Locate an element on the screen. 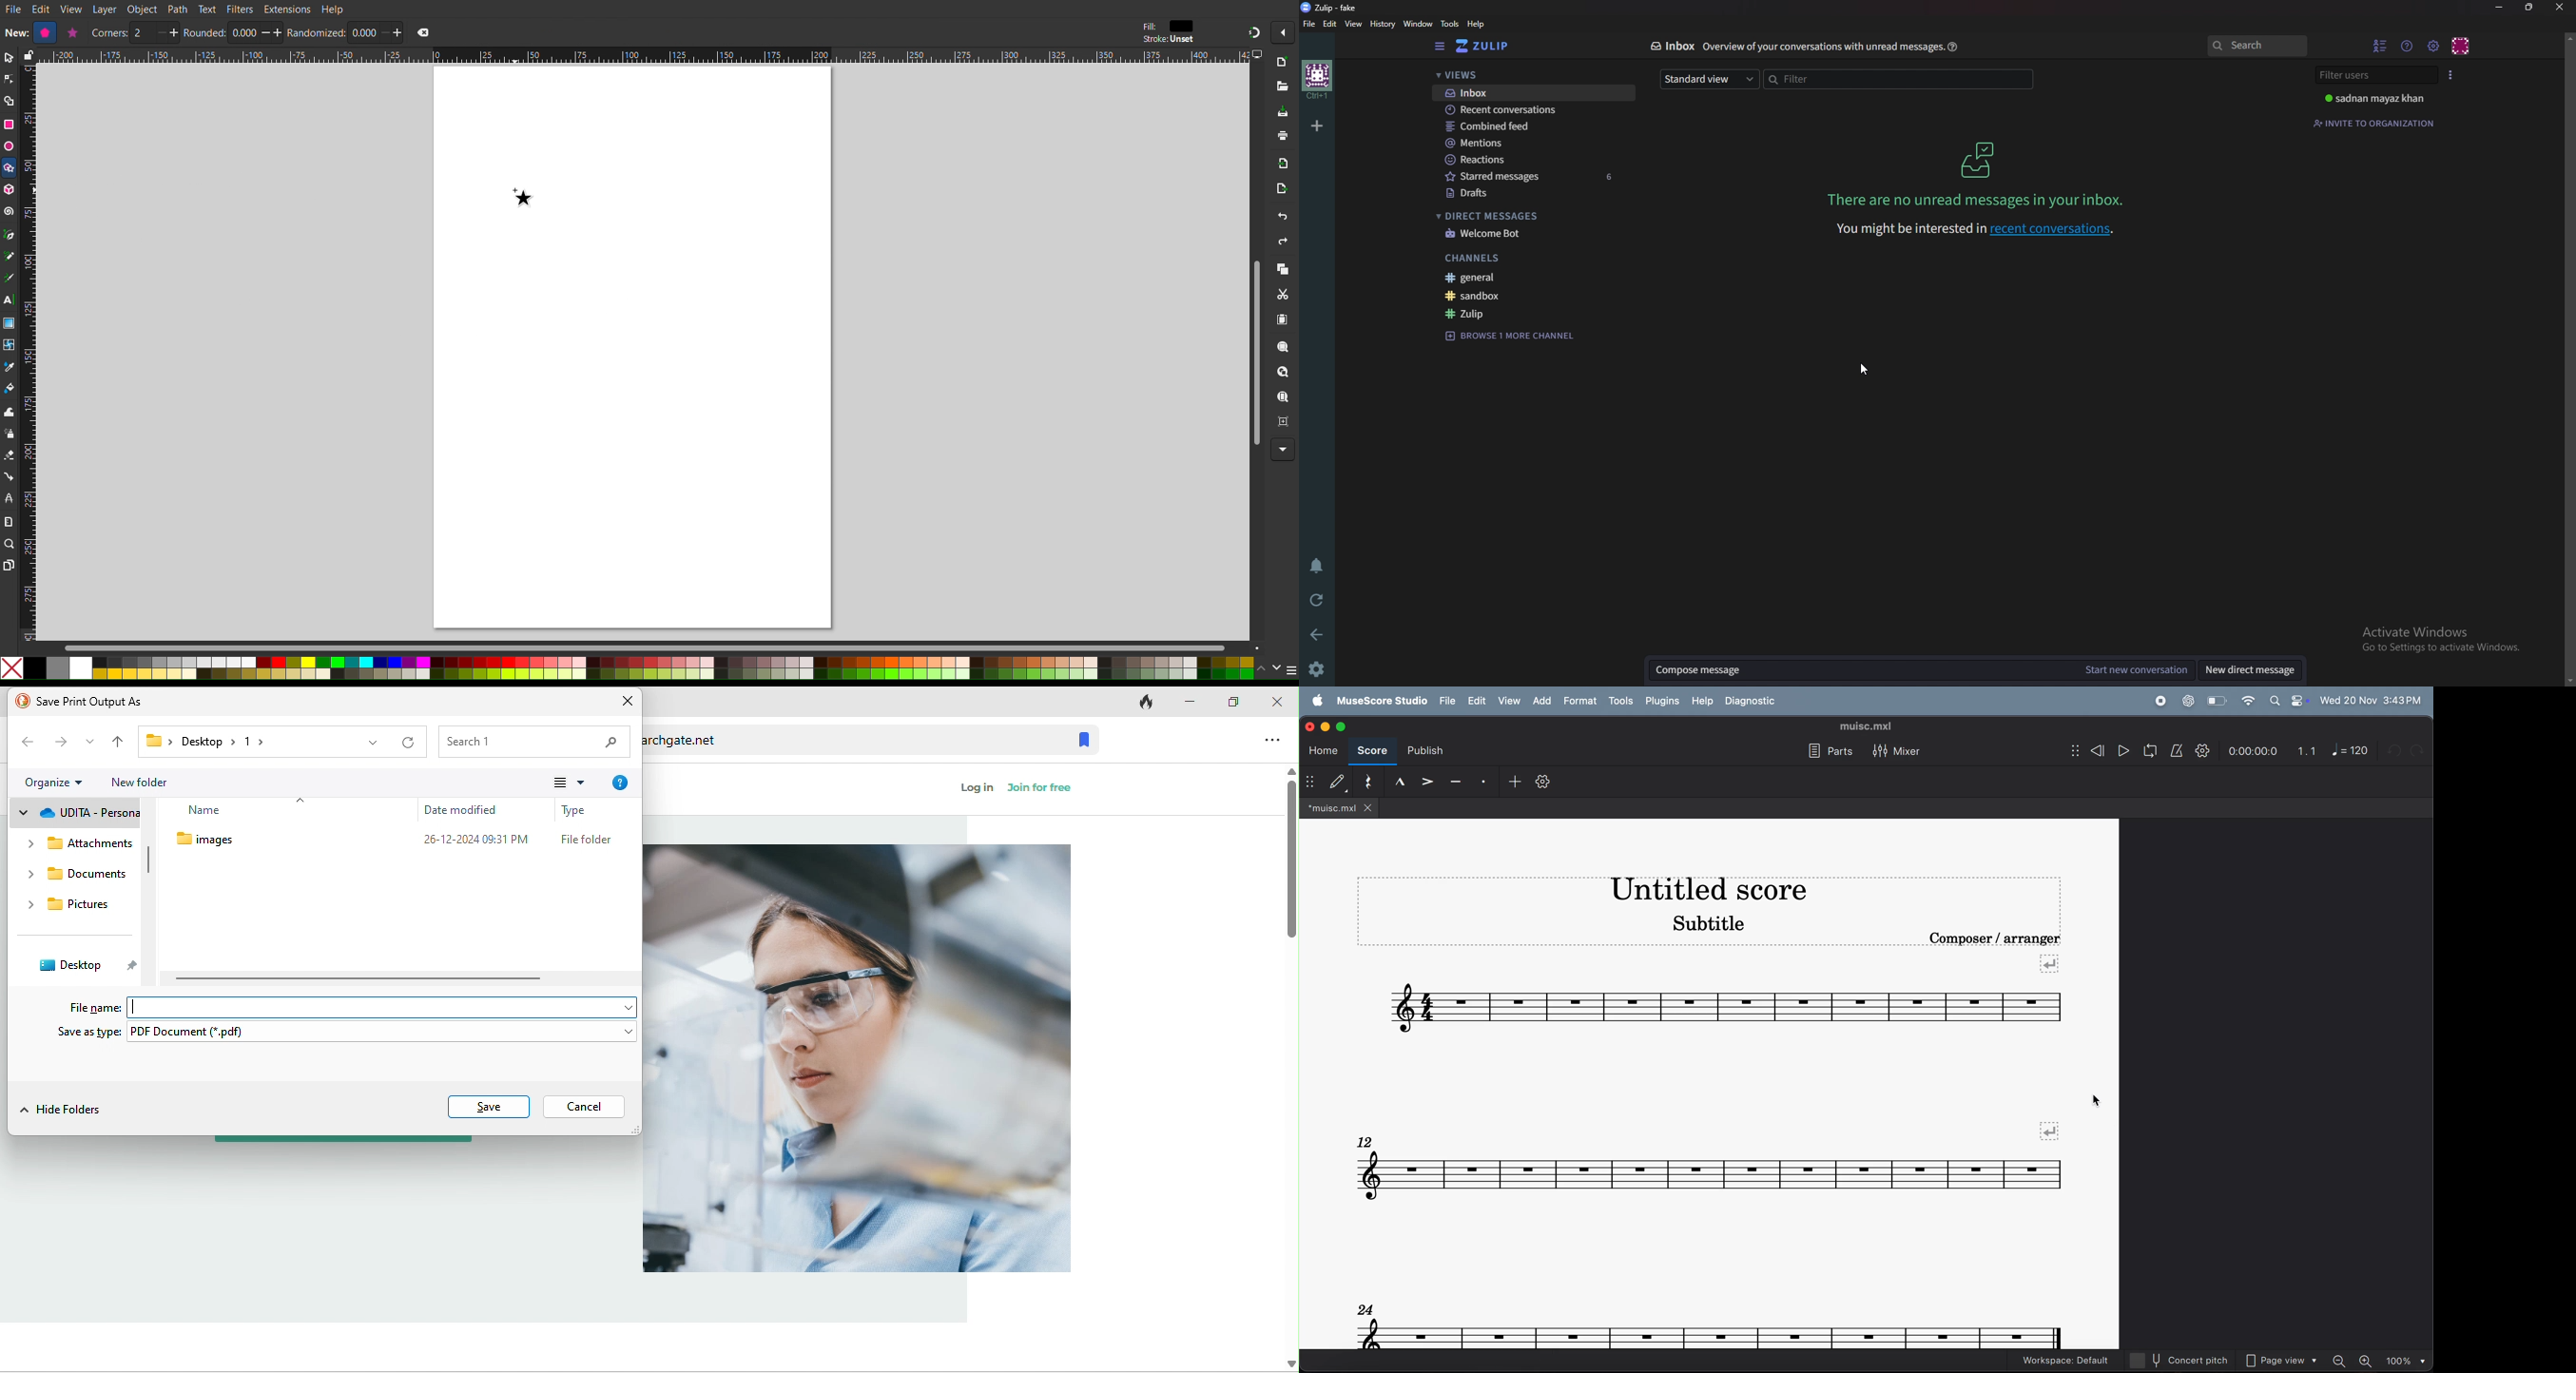 This screenshot has height=1400, width=2576. home is located at coordinates (1318, 80).